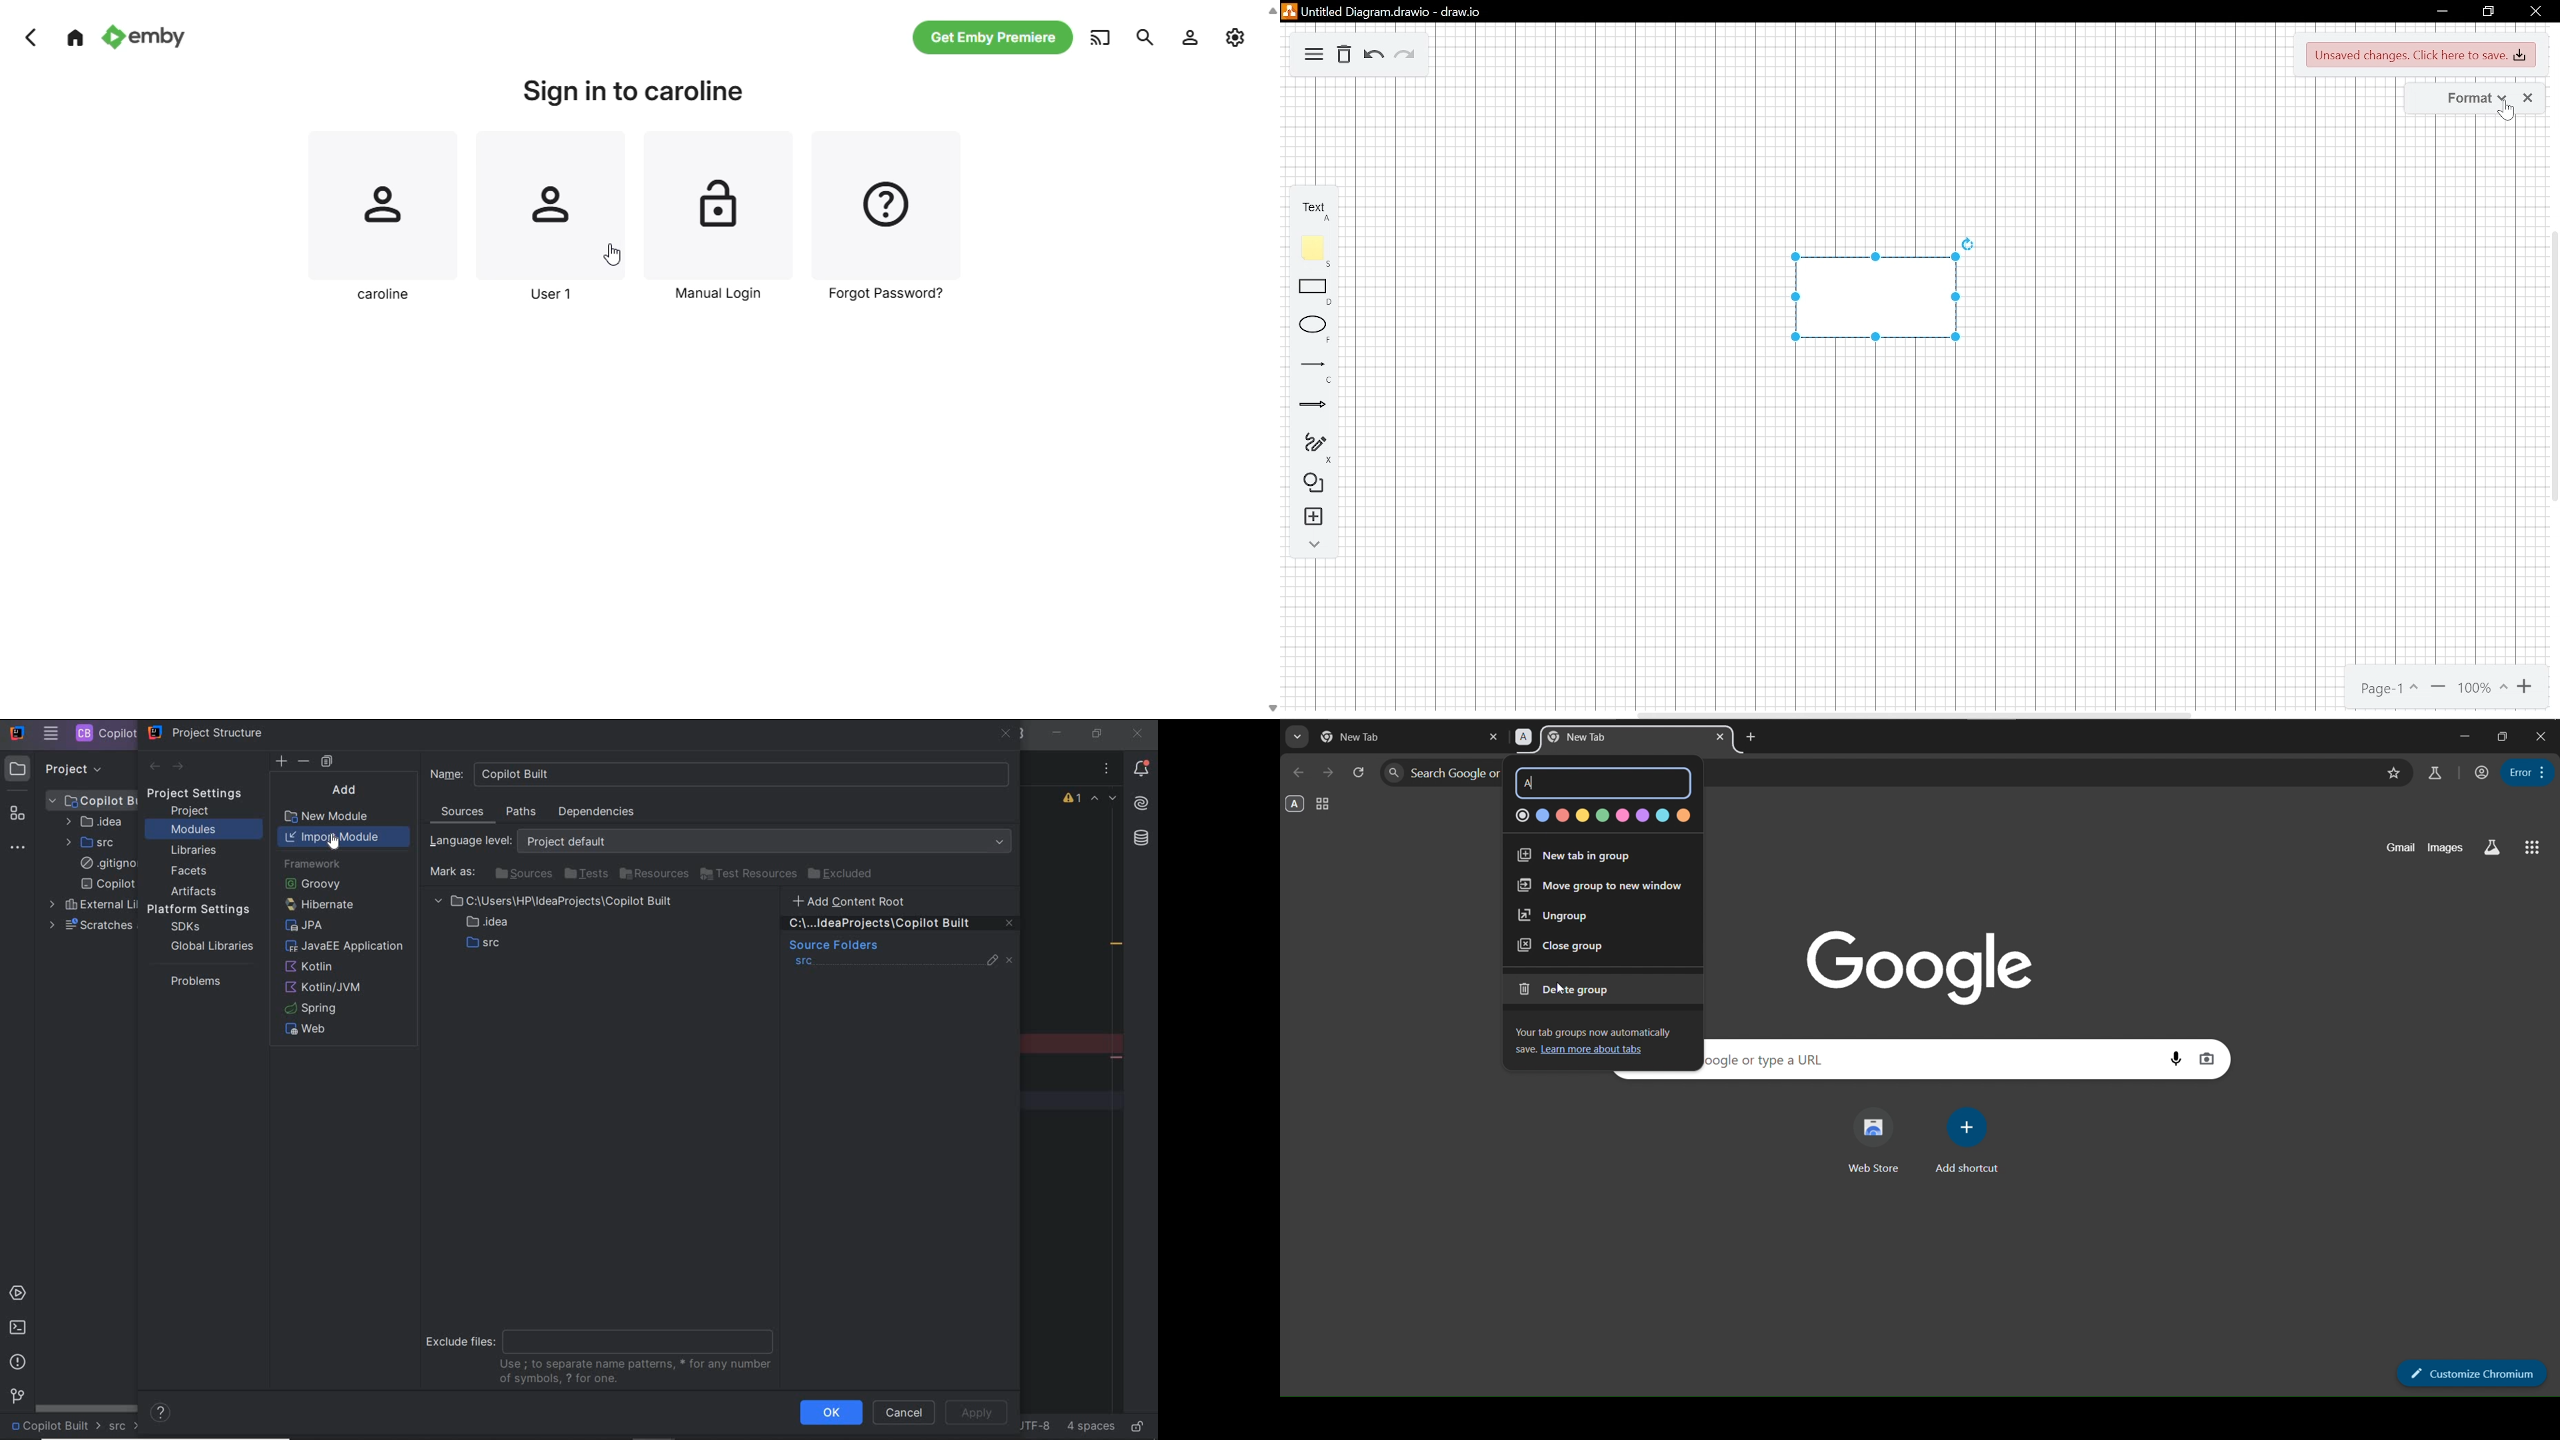 The height and width of the screenshot is (1456, 2576). What do you see at coordinates (2527, 98) in the screenshot?
I see `close` at bounding box center [2527, 98].